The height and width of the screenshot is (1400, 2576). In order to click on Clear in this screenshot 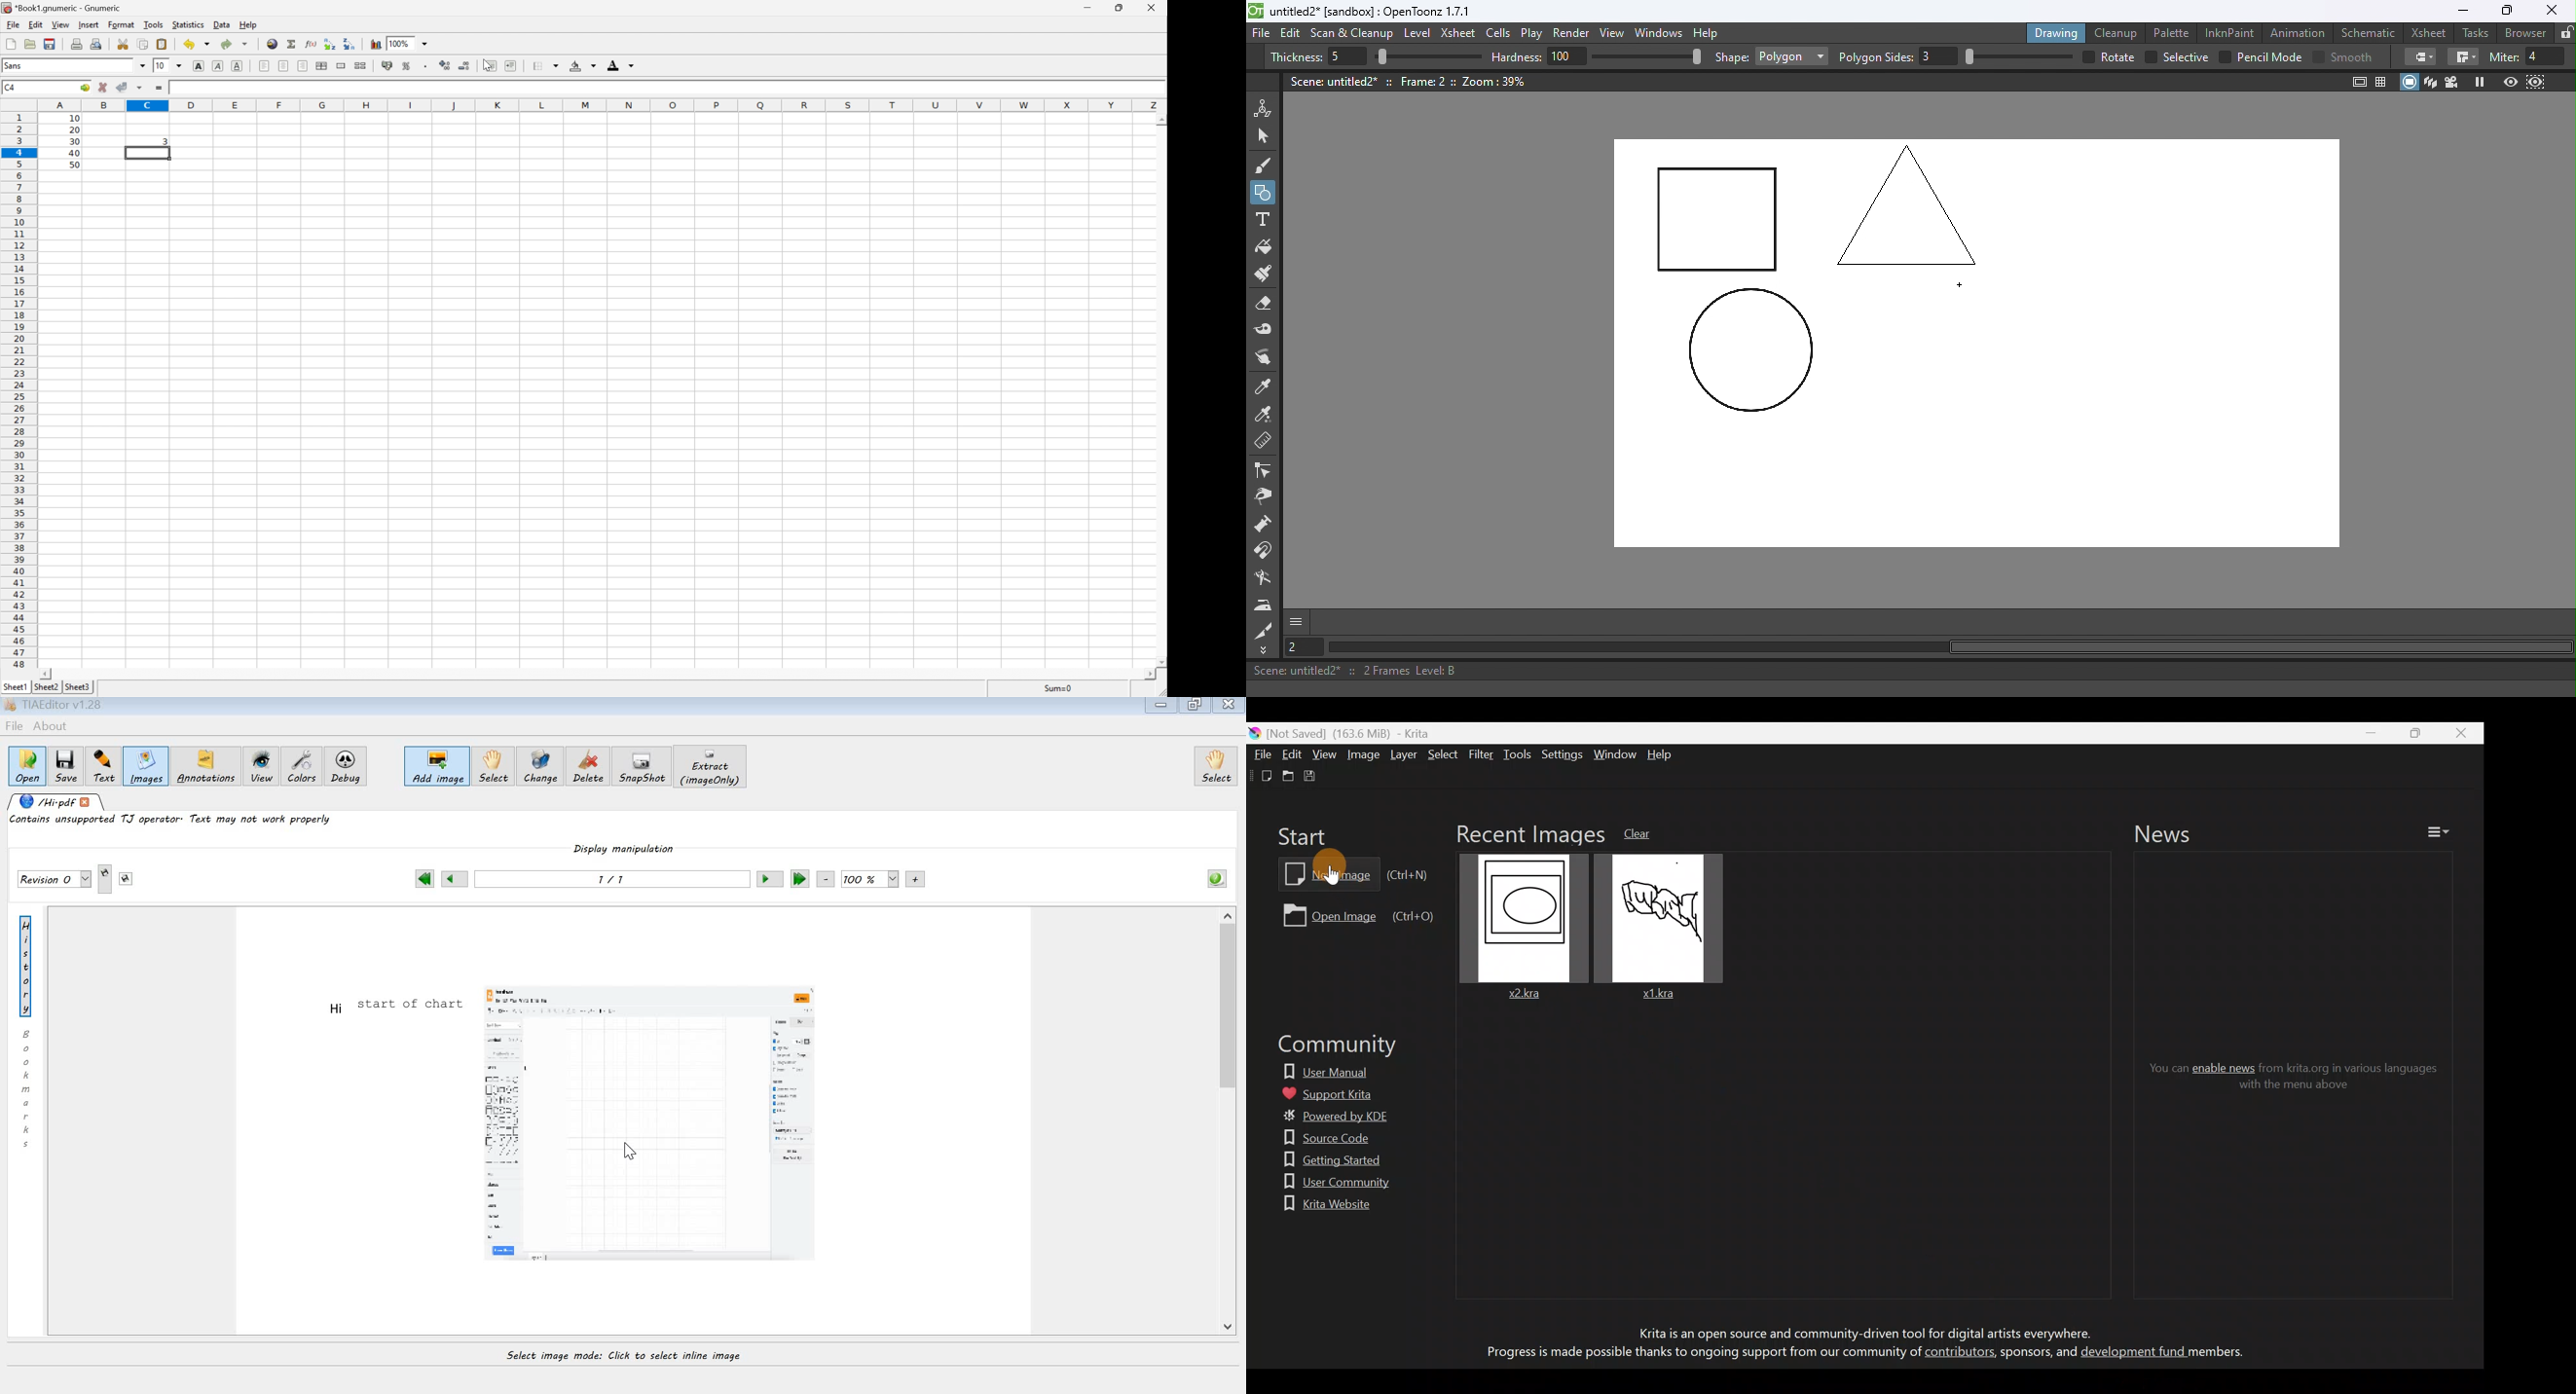, I will do `click(1649, 833)`.